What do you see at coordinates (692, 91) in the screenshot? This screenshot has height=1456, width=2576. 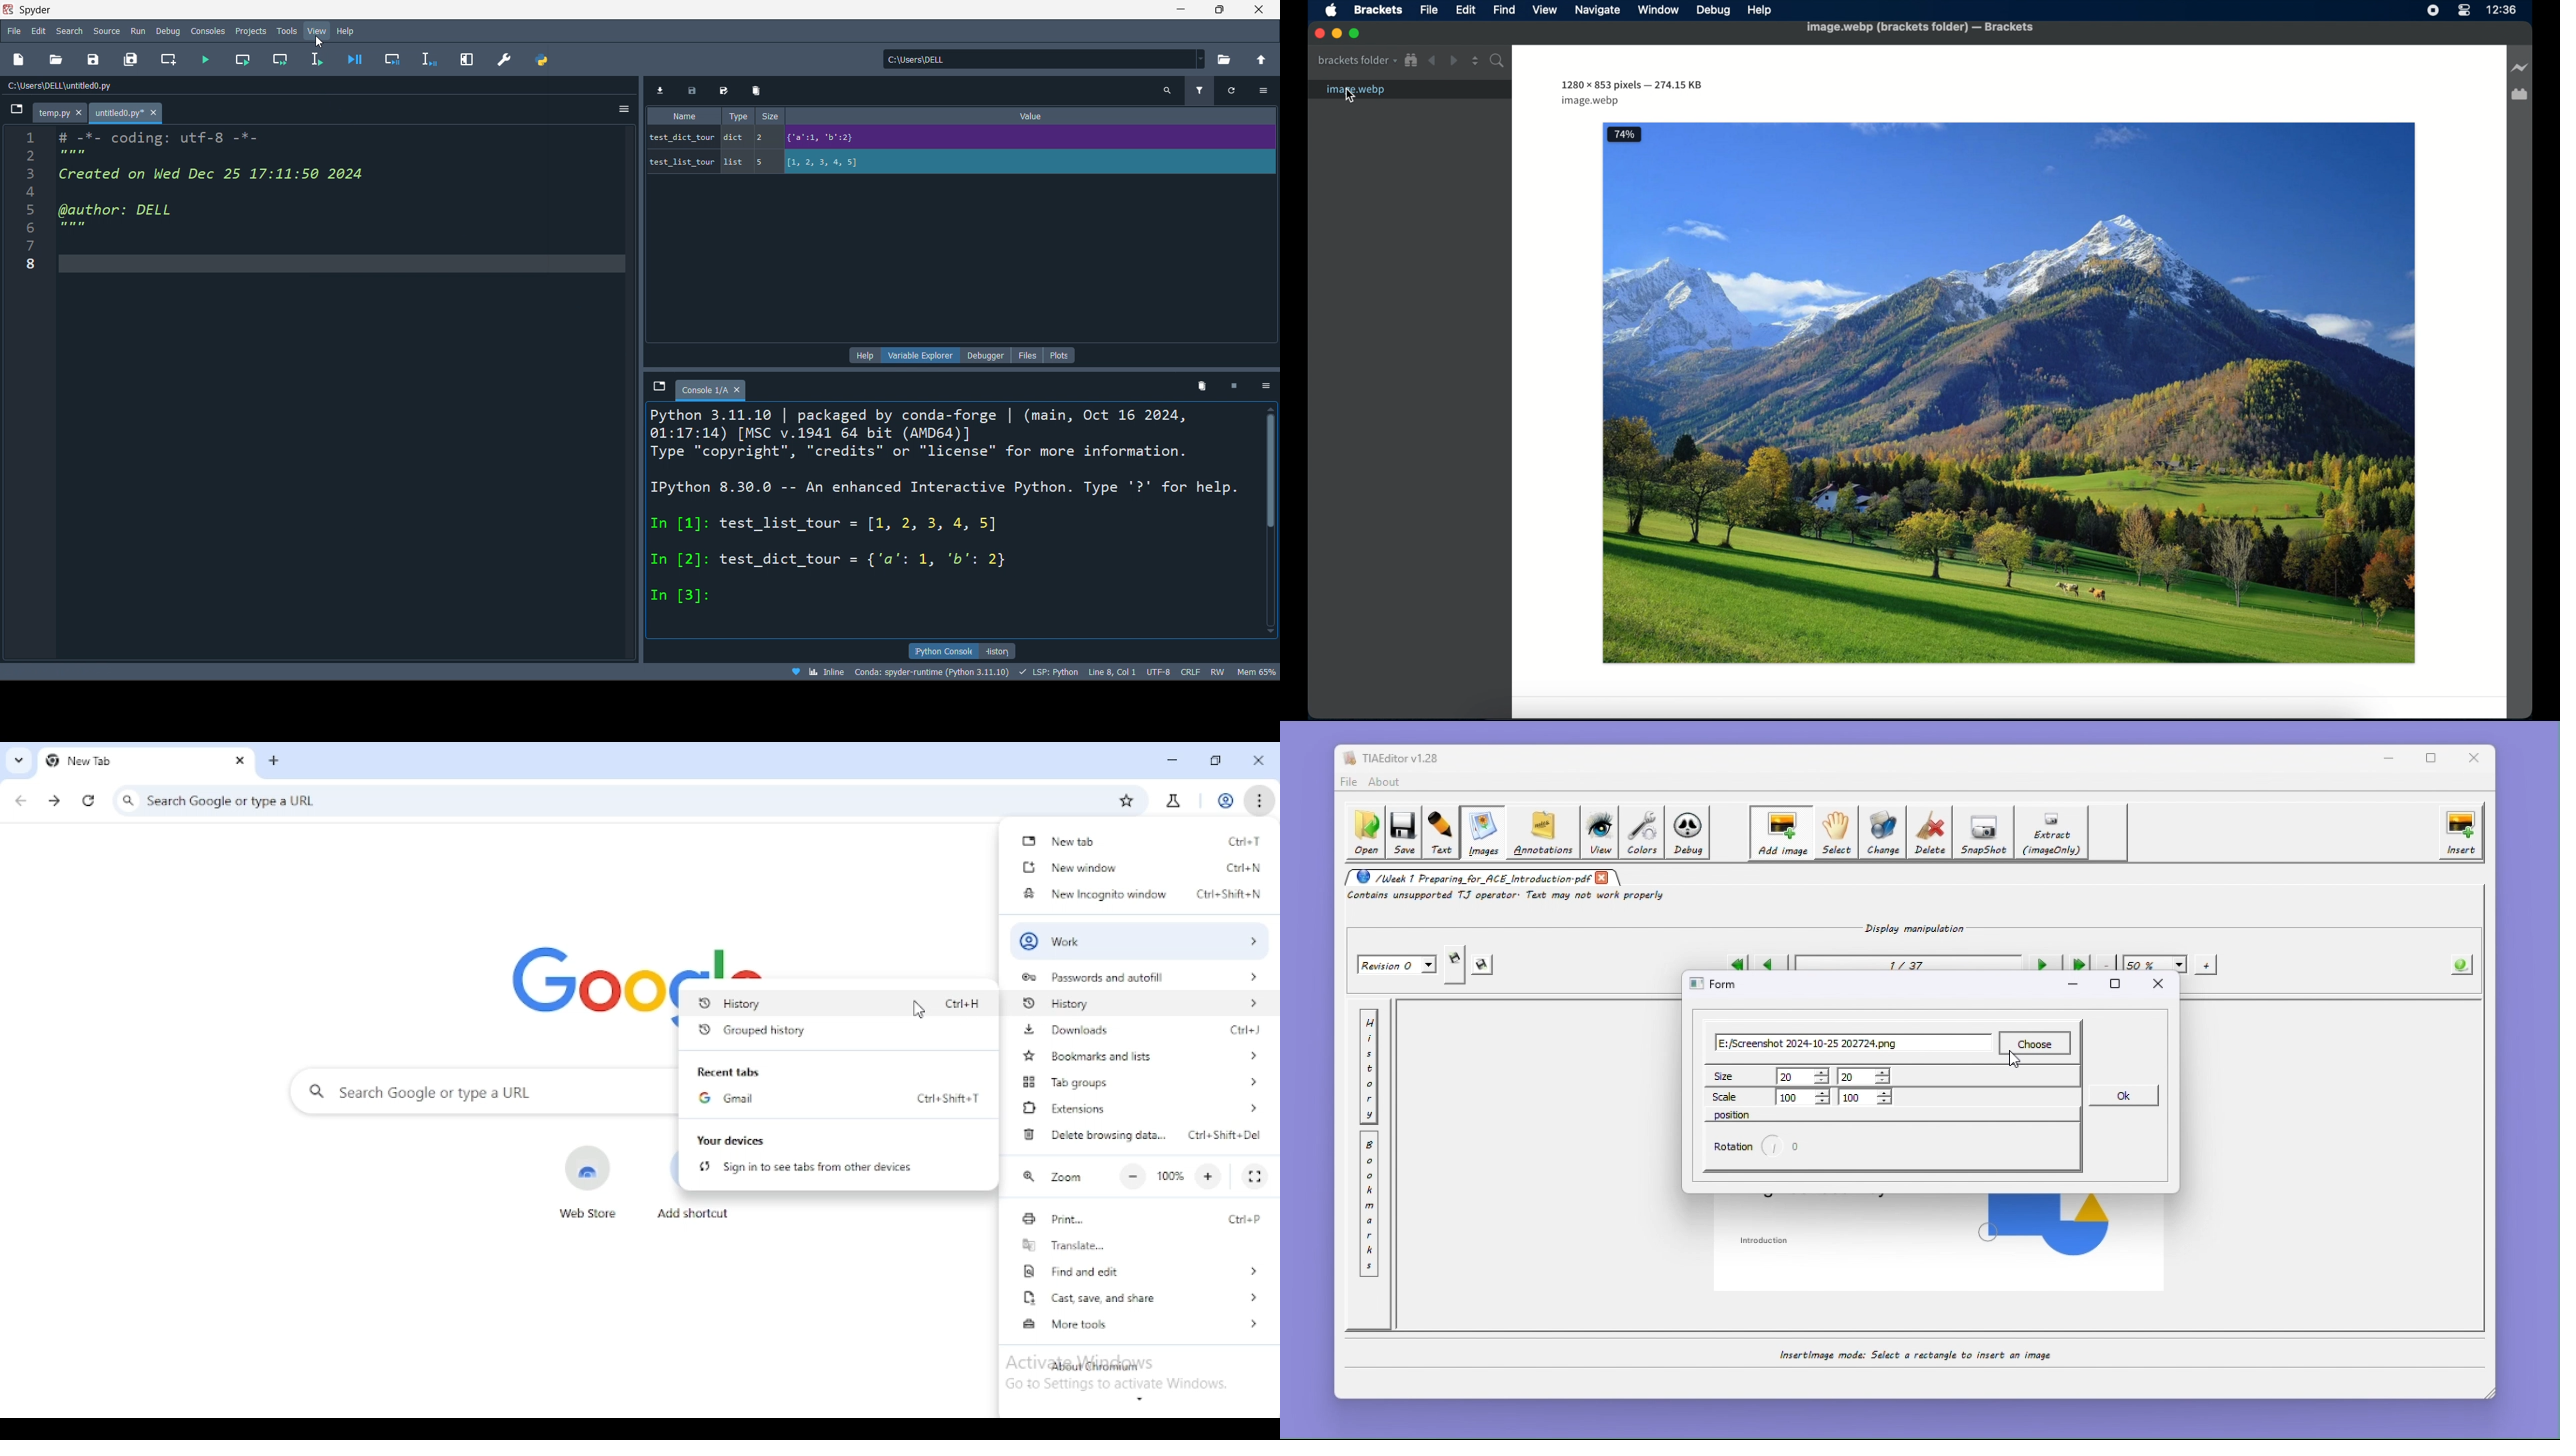 I see `save` at bounding box center [692, 91].